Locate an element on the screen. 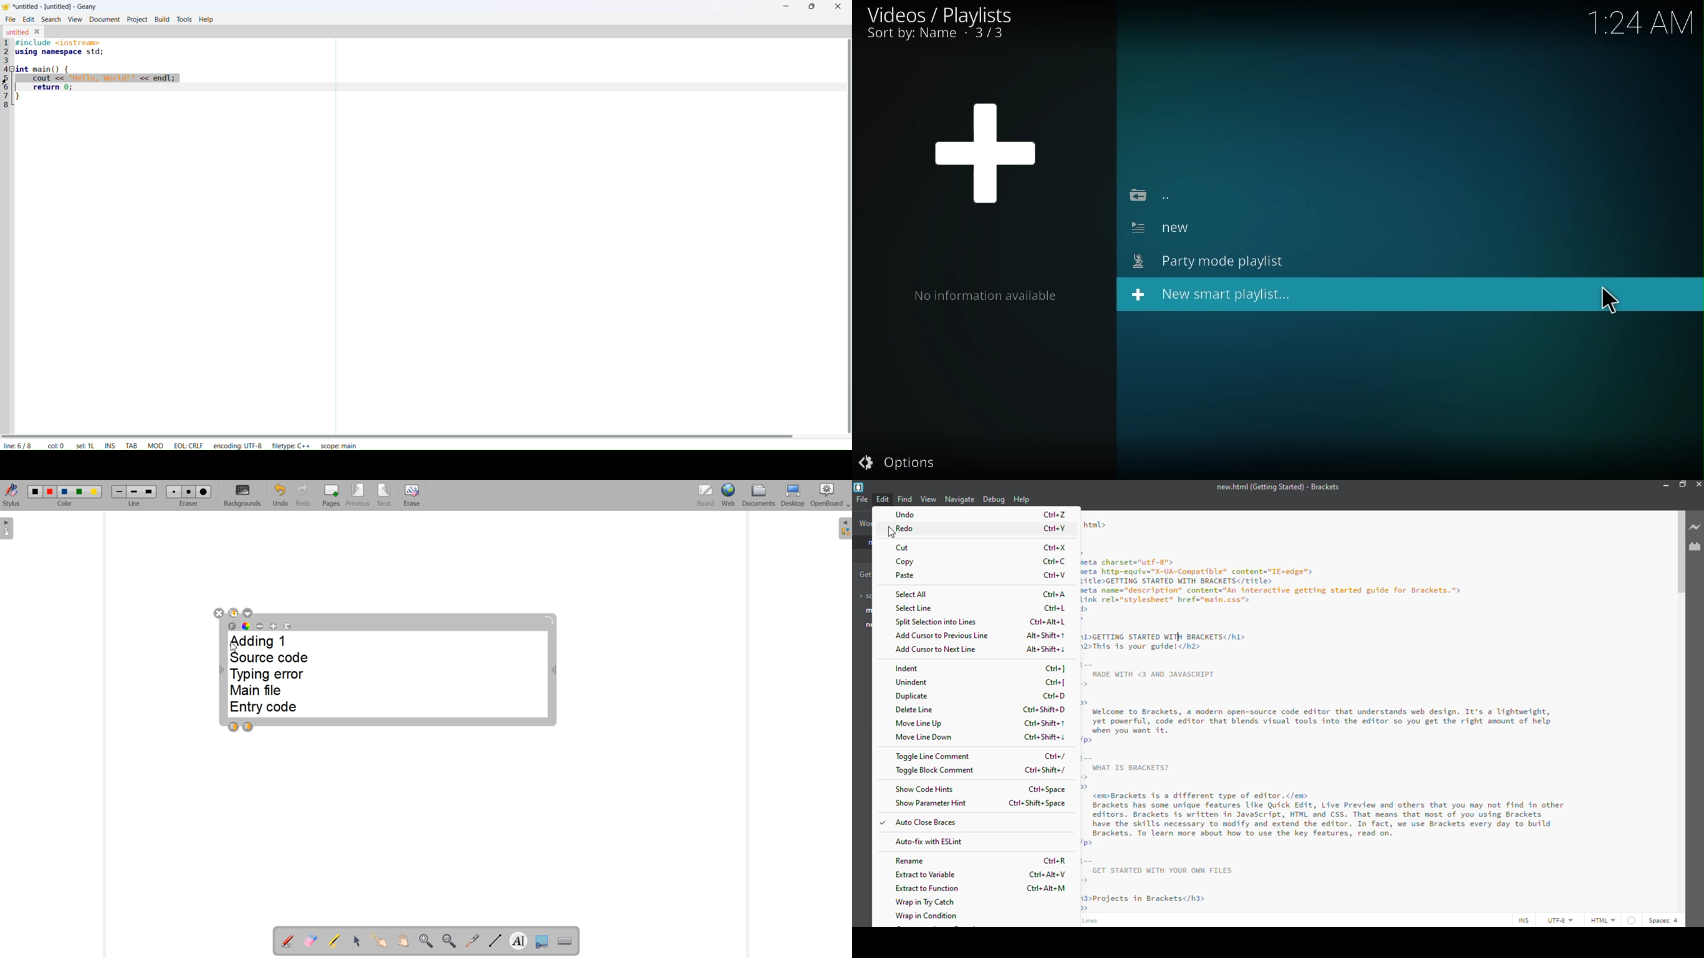  alt+shift+ down arrow is located at coordinates (1047, 650).